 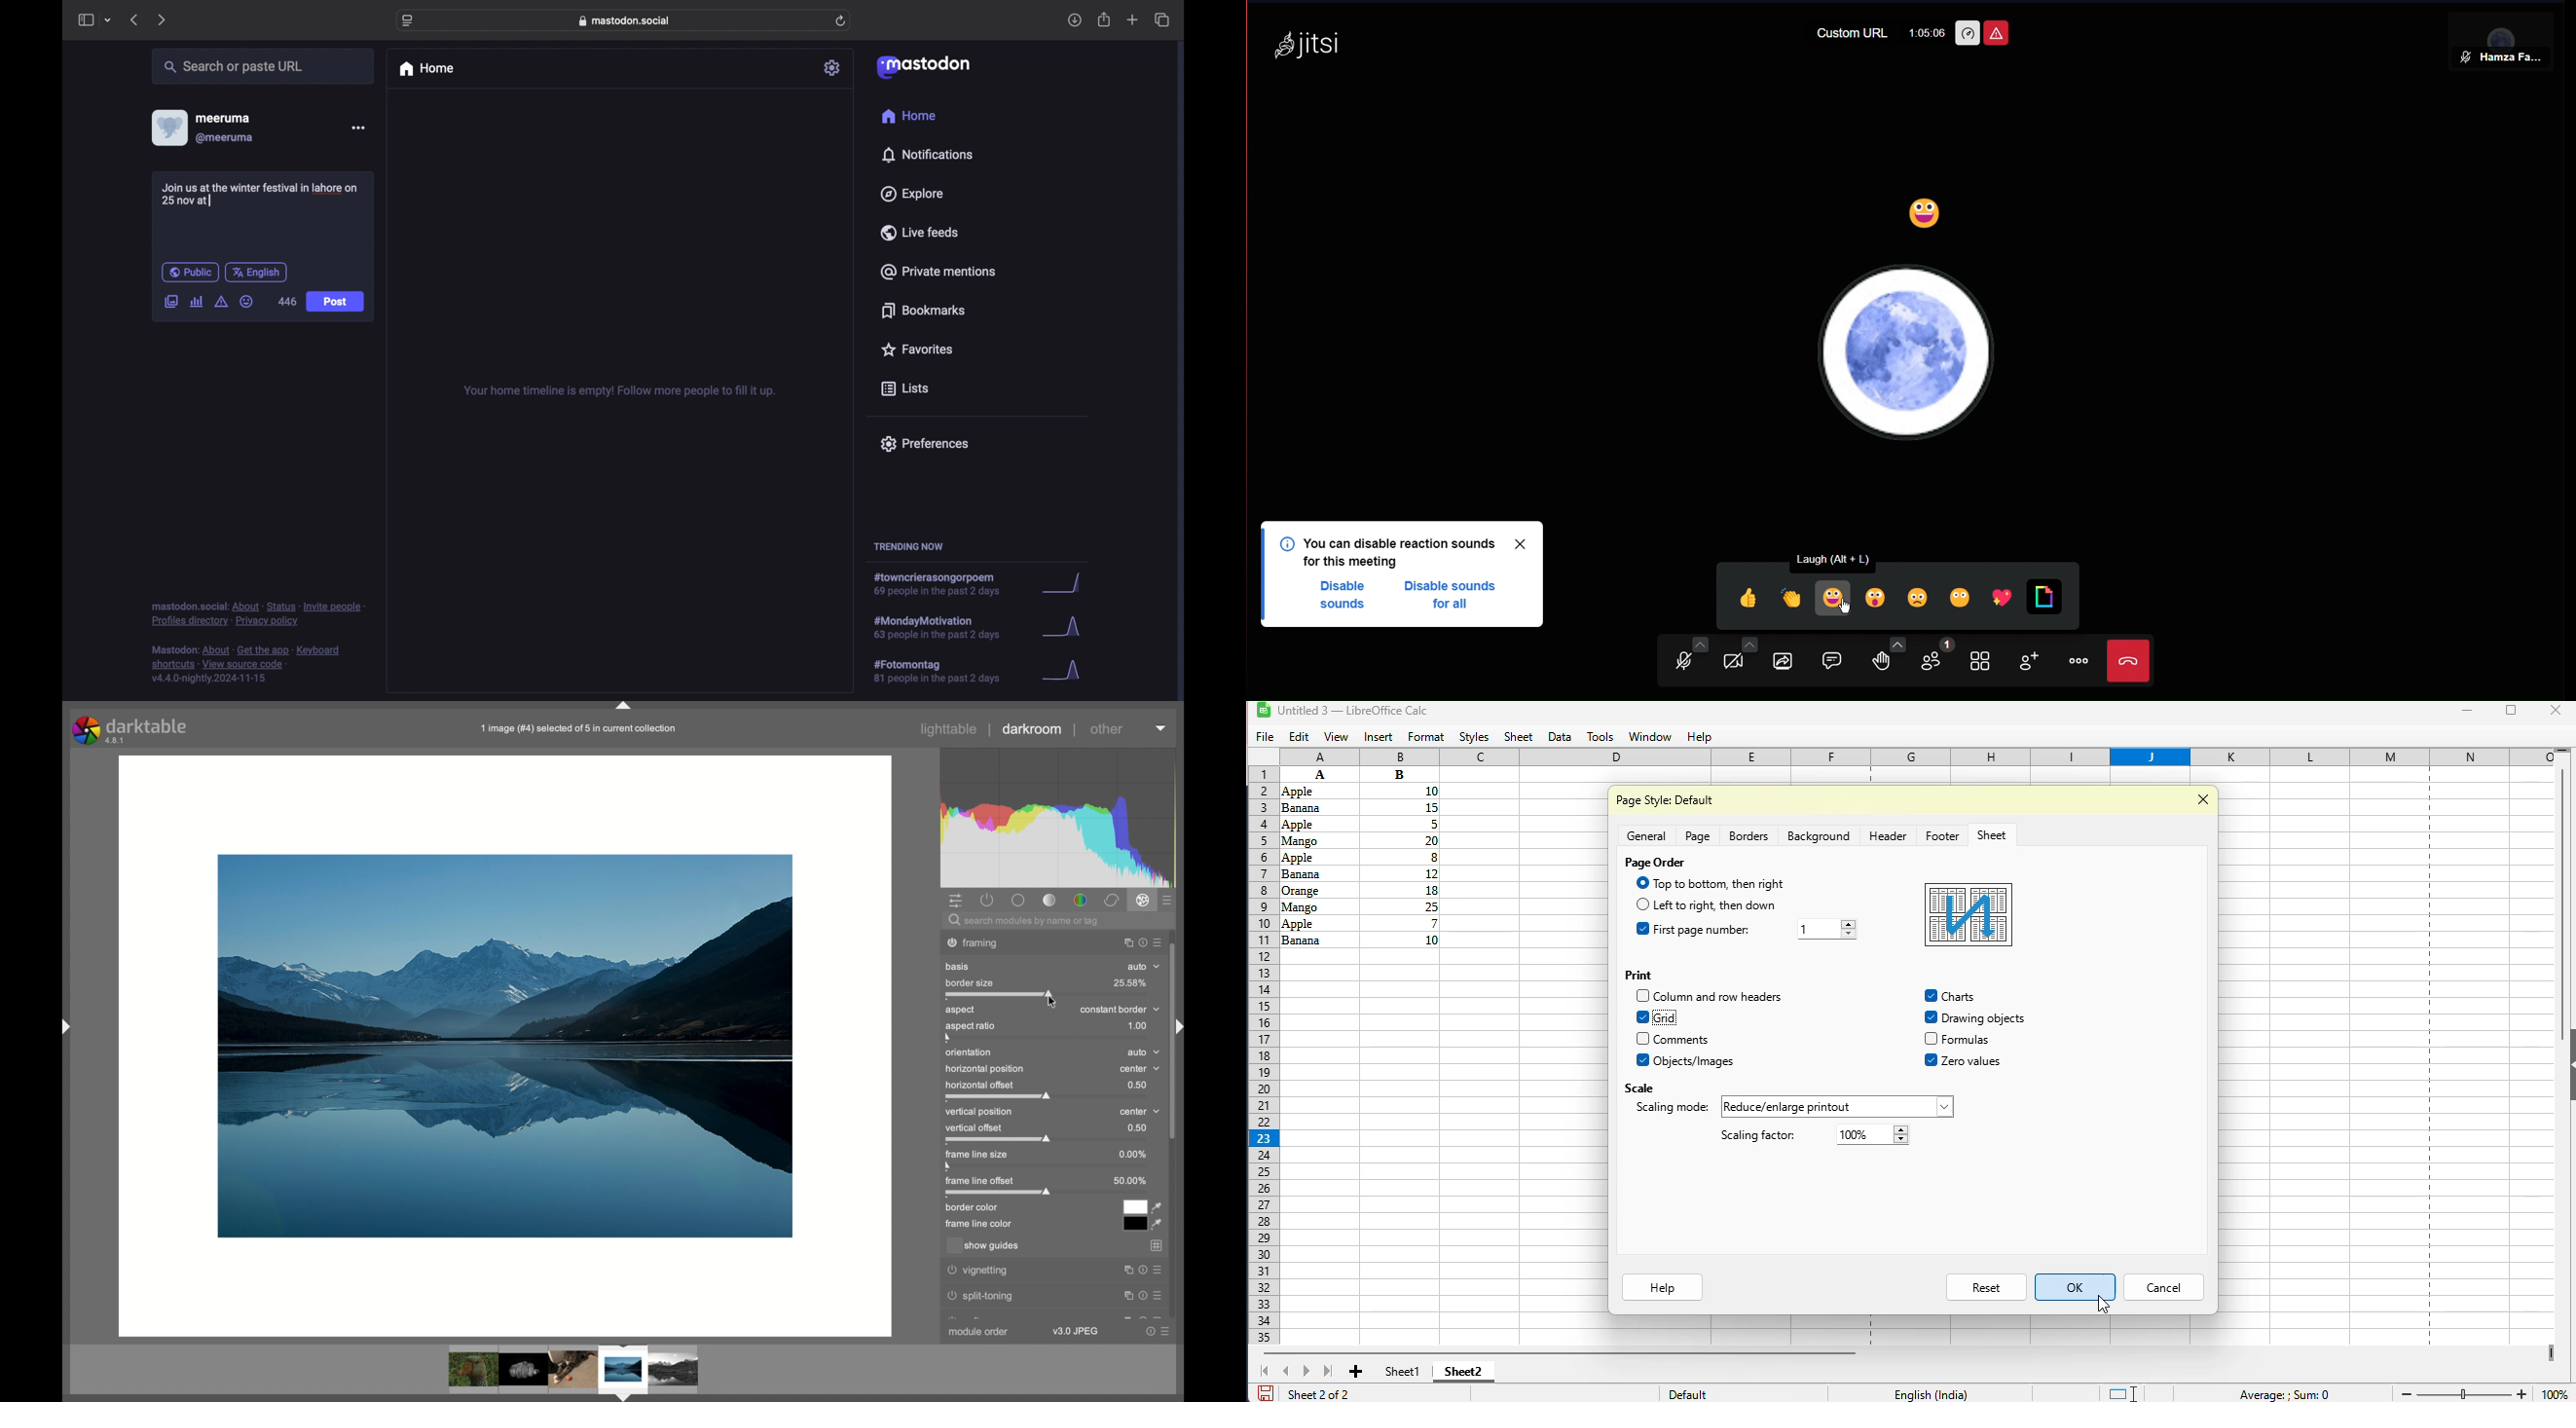 What do you see at coordinates (2557, 710) in the screenshot?
I see `close` at bounding box center [2557, 710].